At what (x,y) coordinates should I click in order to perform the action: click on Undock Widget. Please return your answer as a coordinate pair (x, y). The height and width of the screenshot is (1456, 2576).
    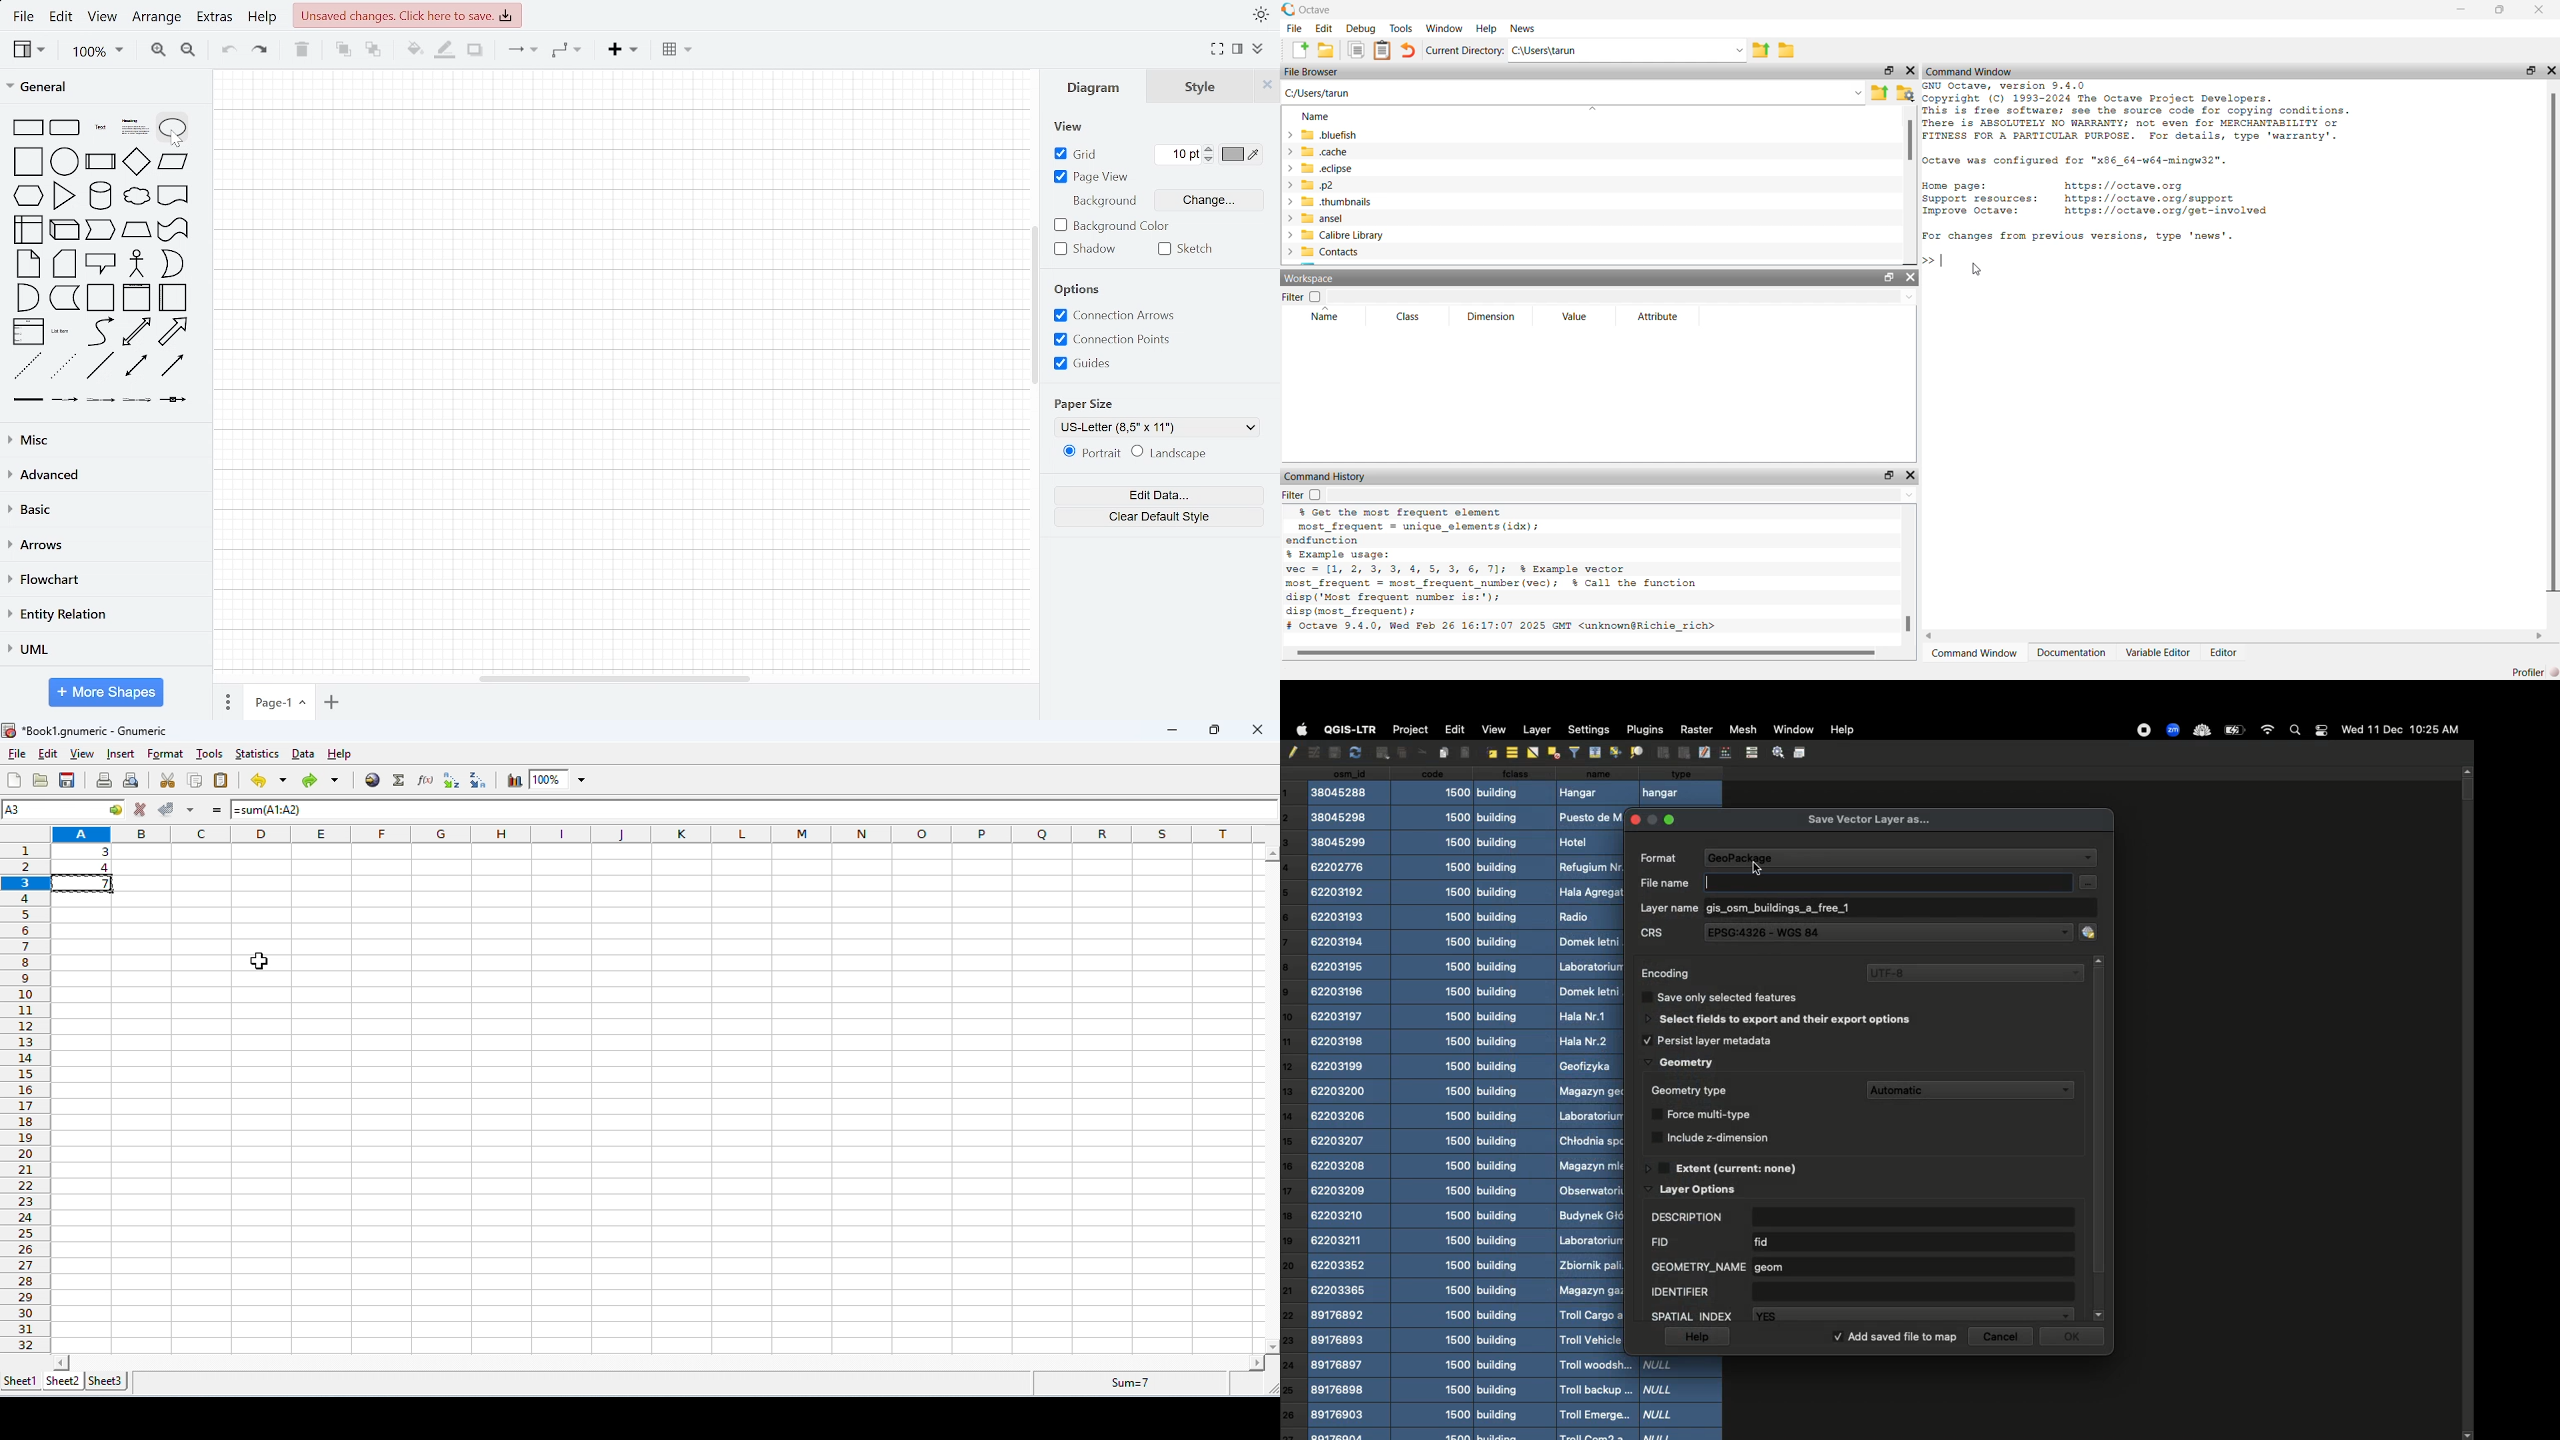
    Looking at the image, I should click on (1888, 475).